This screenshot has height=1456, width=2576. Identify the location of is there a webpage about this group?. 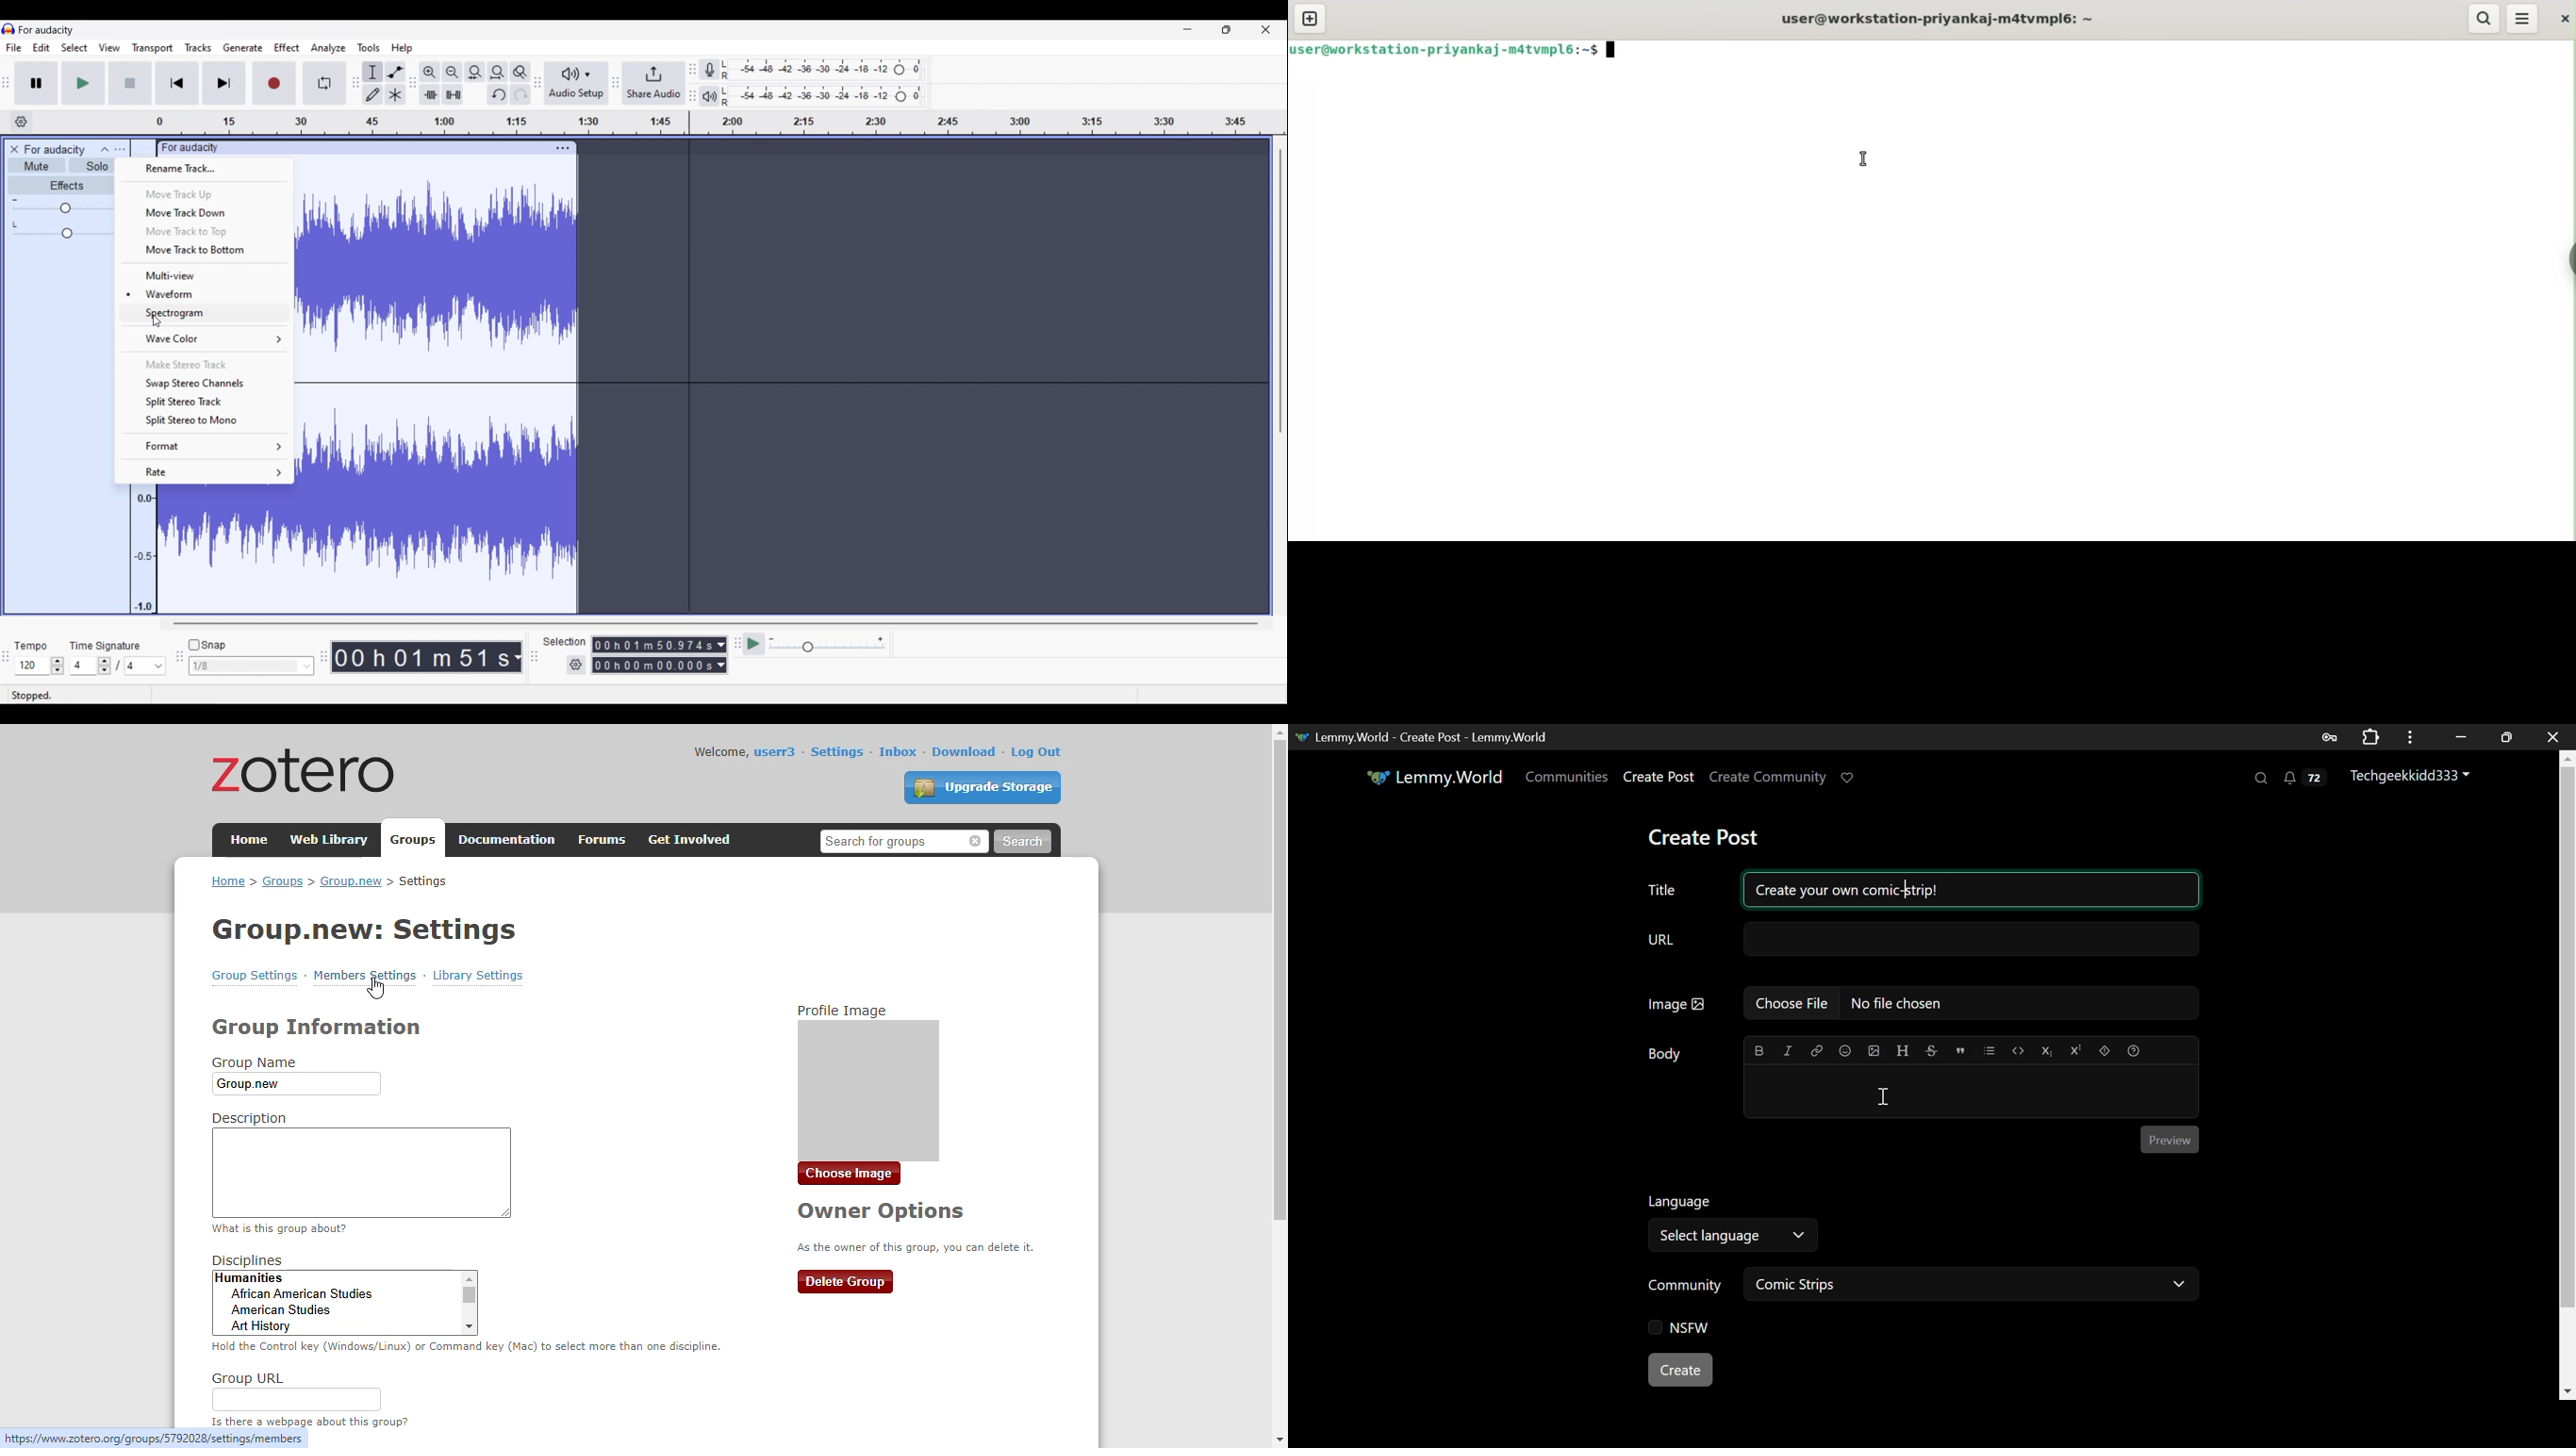
(308, 1422).